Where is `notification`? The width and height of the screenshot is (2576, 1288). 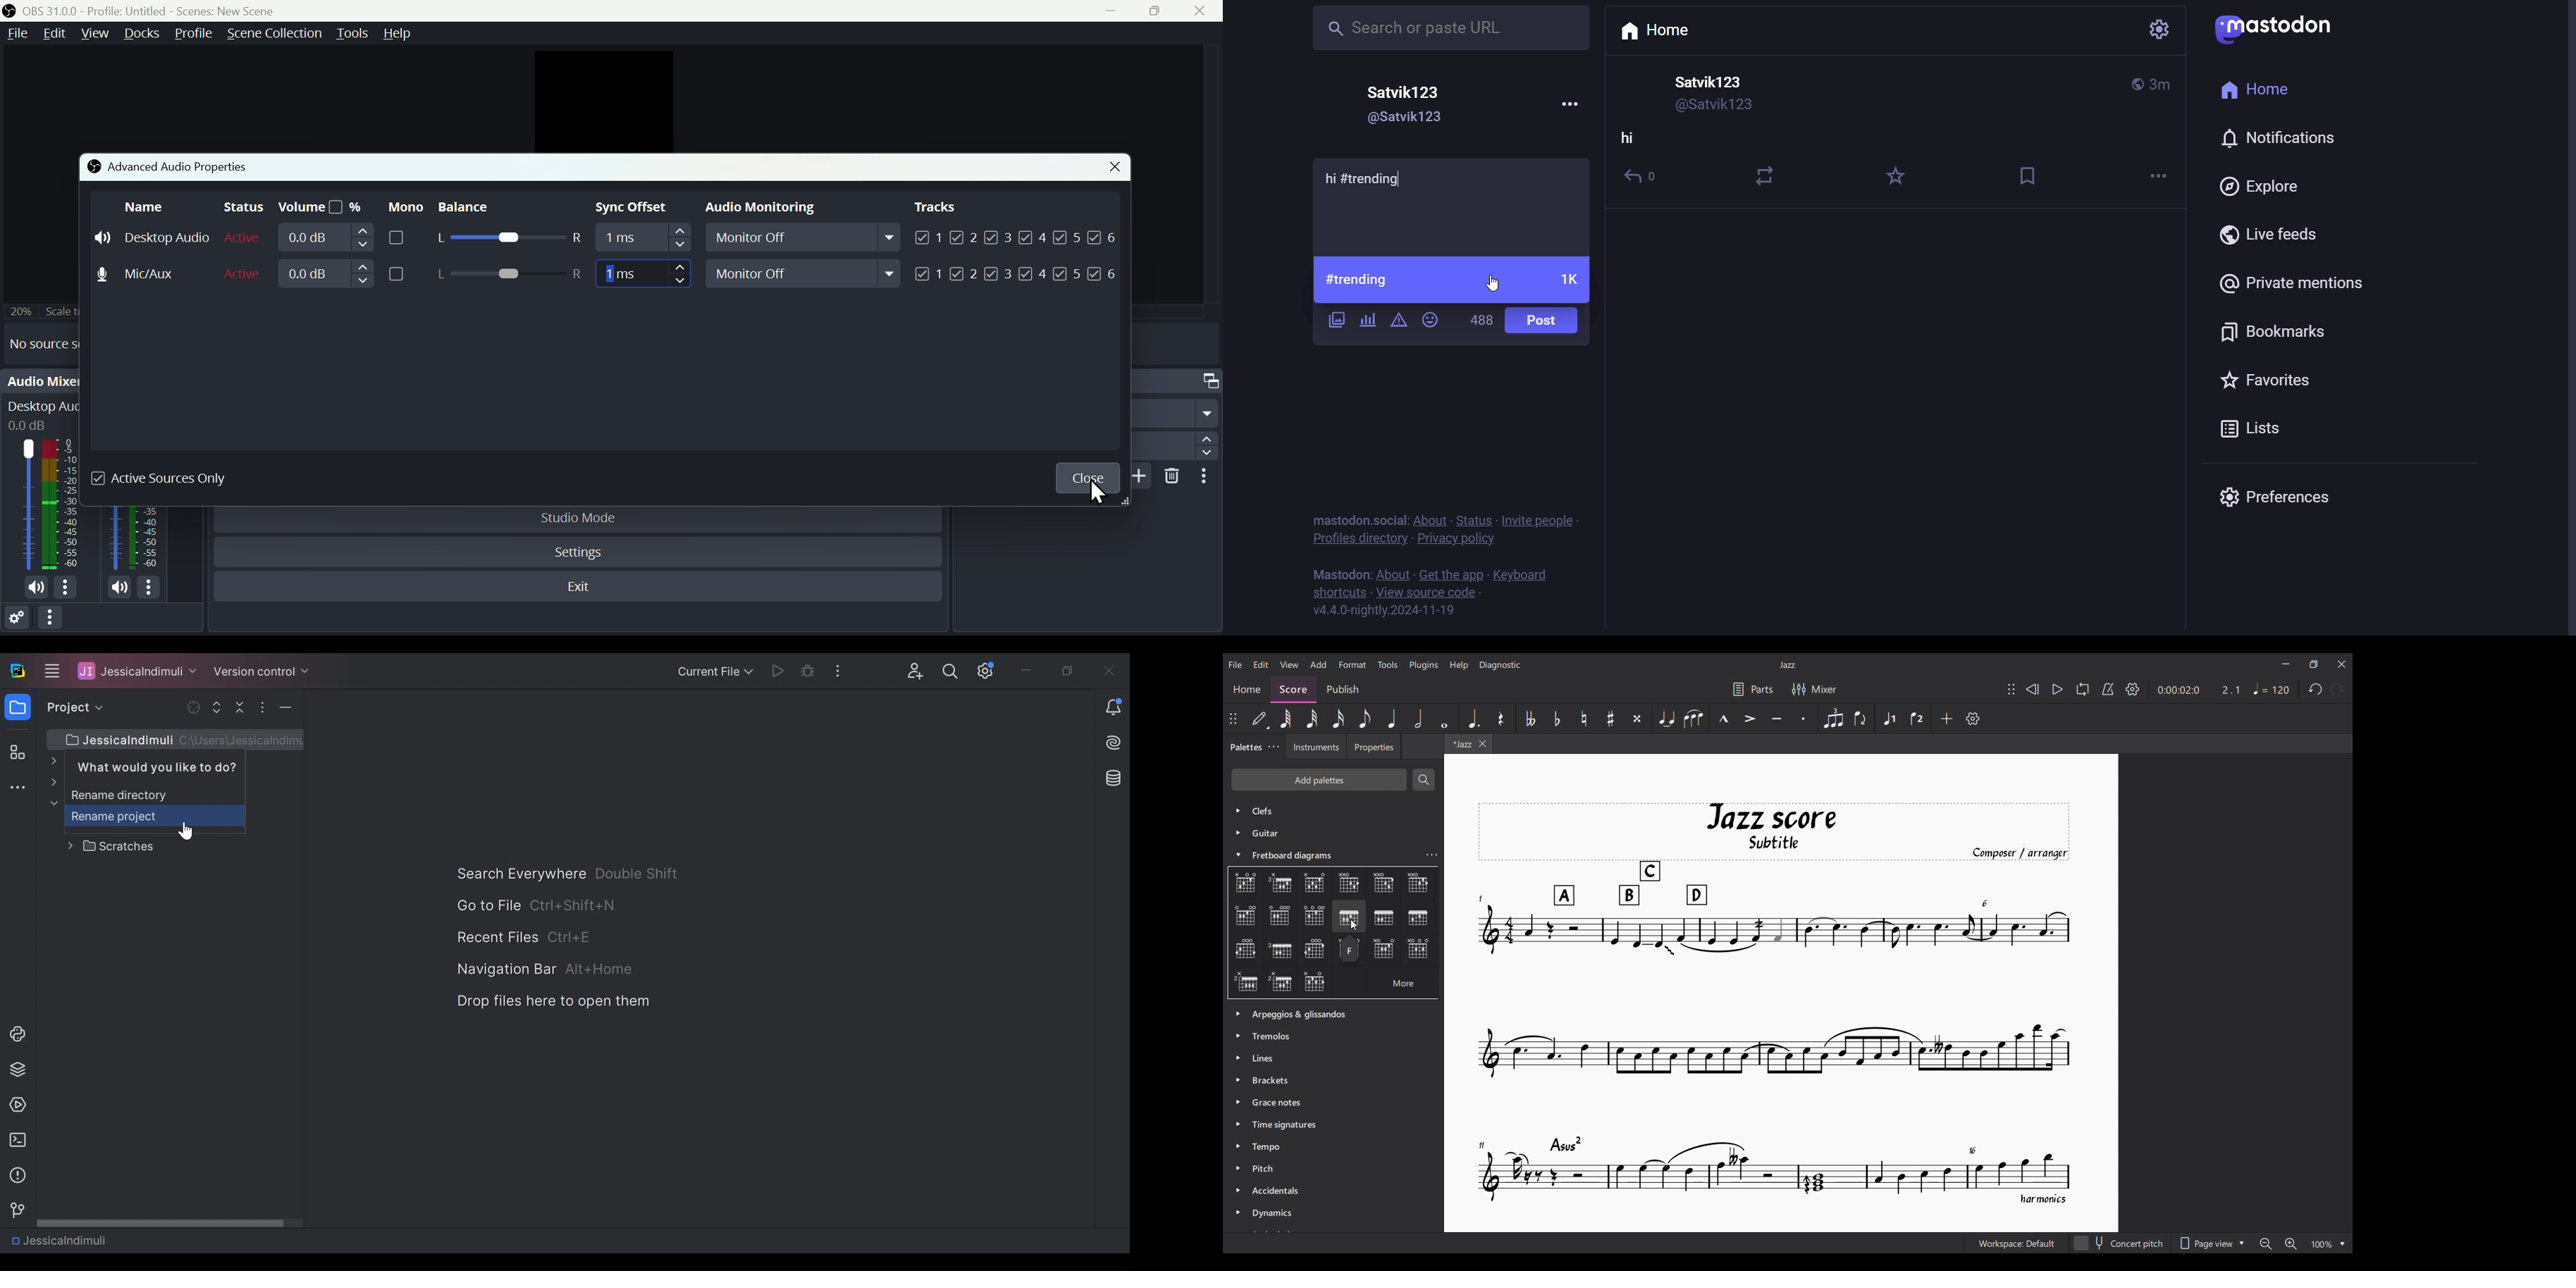
notification is located at coordinates (2274, 139).